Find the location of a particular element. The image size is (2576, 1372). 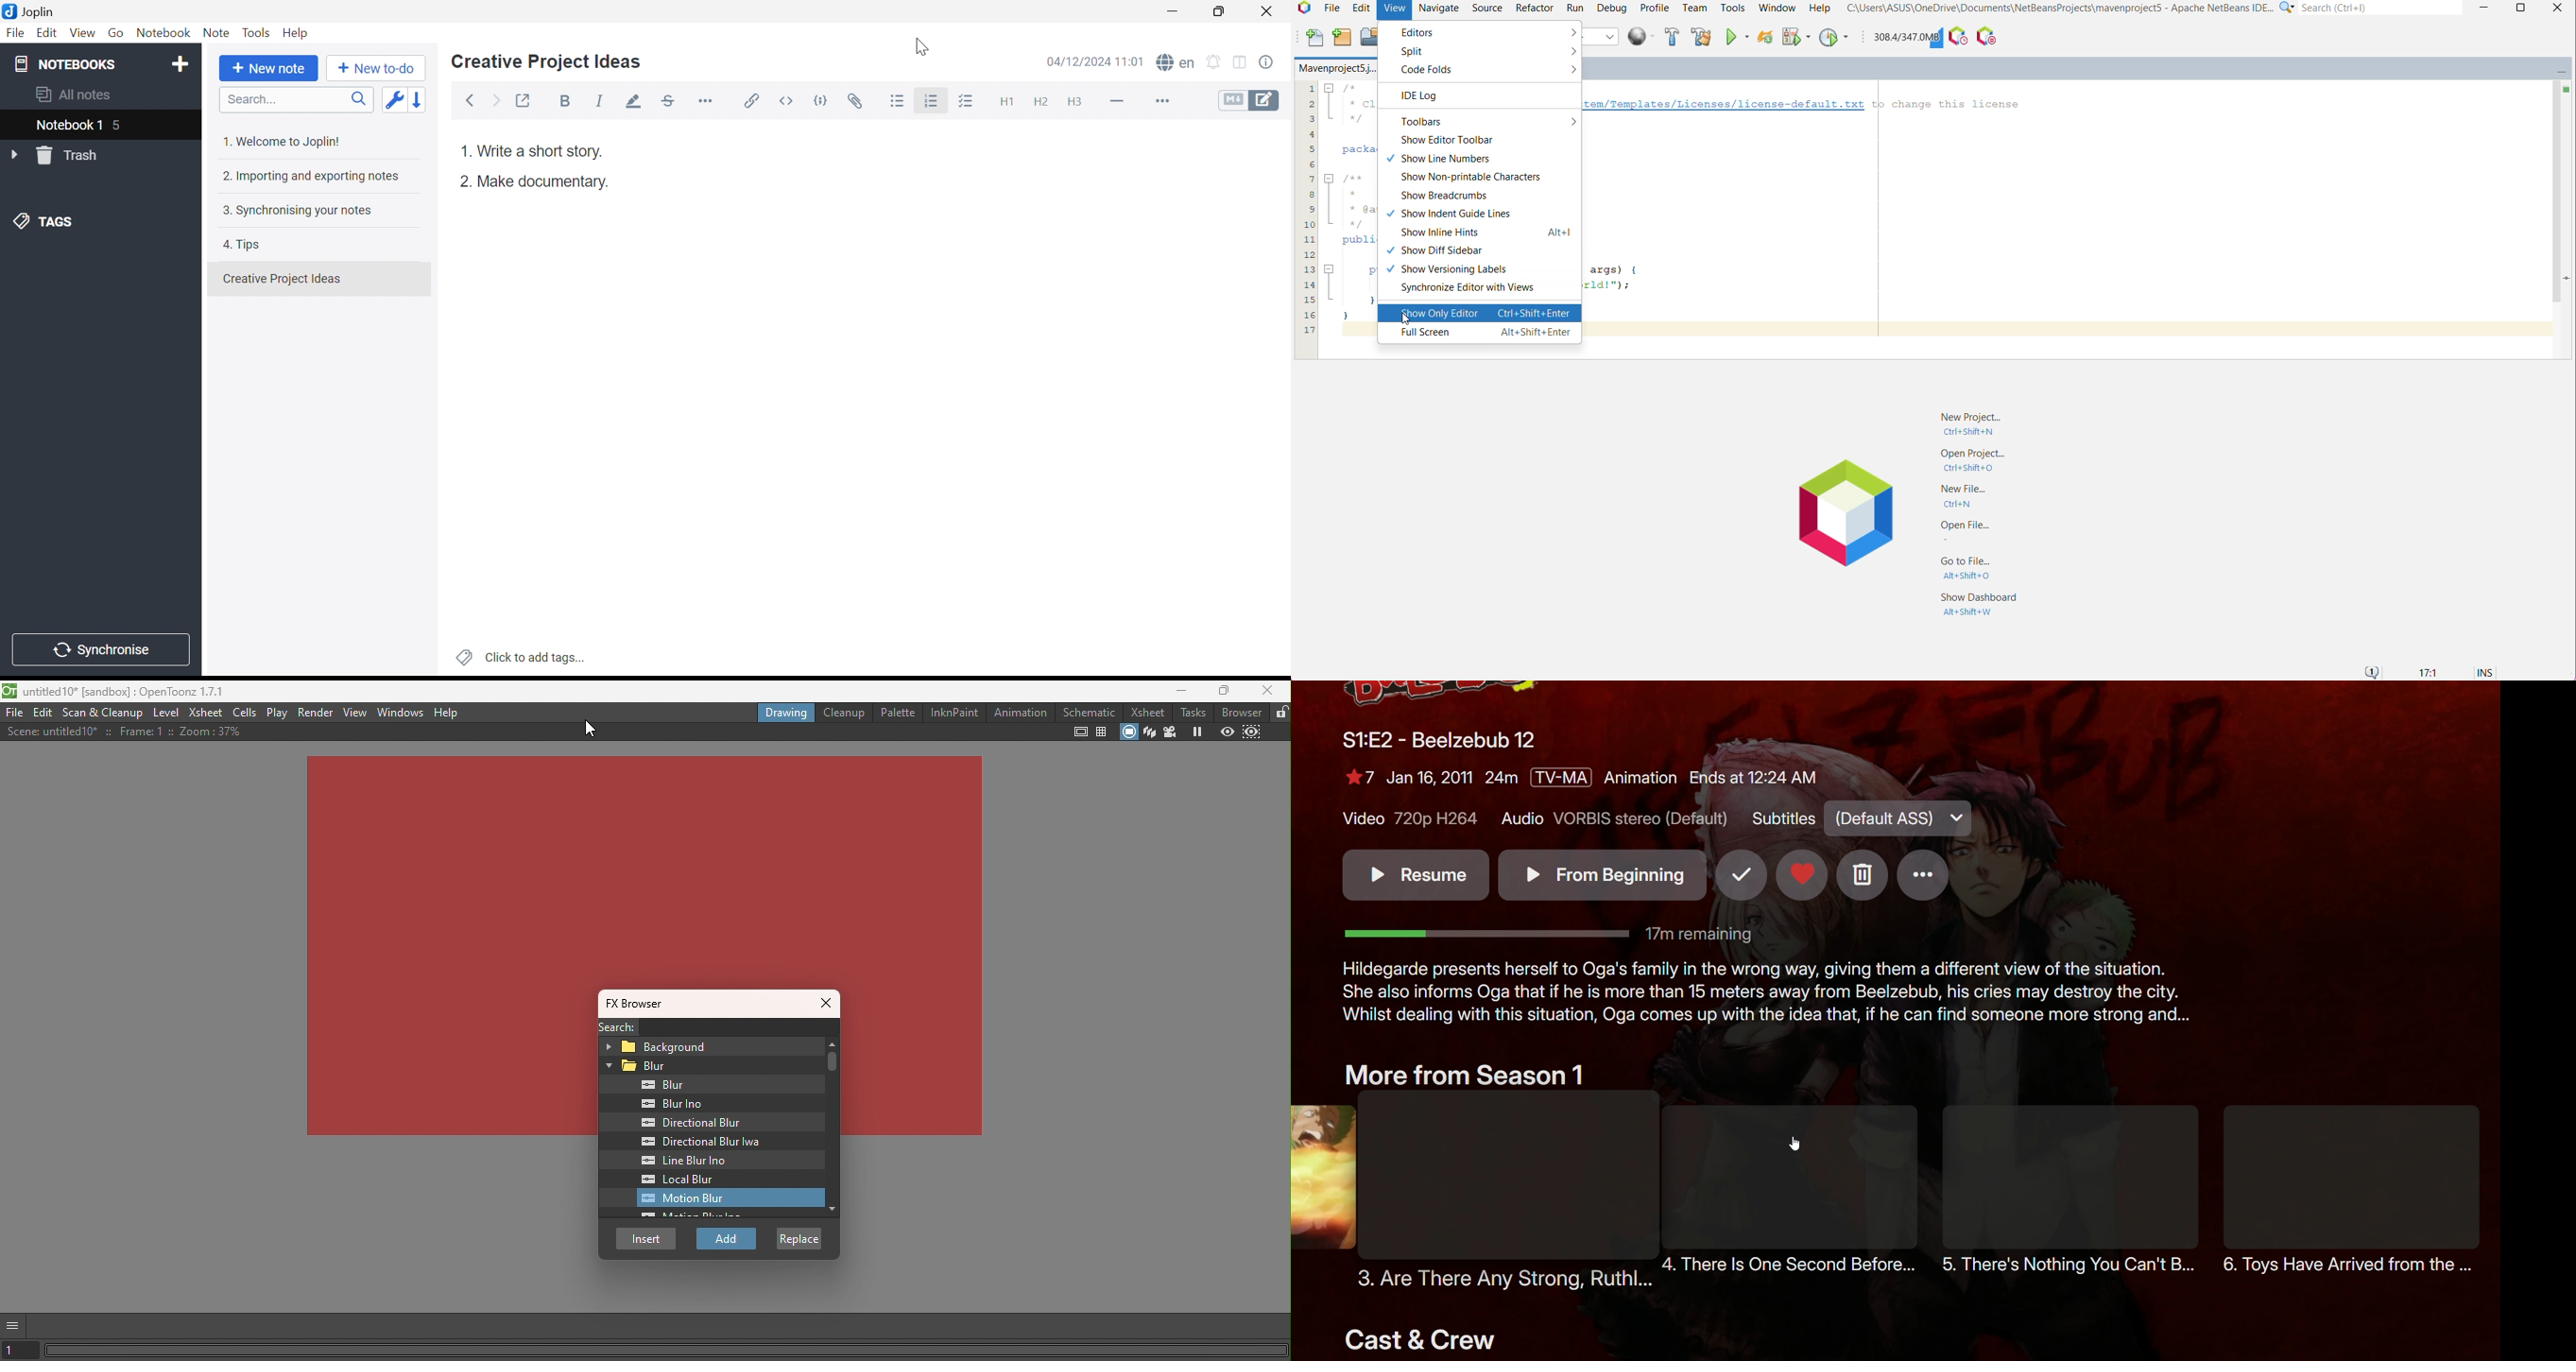

Show Versioning Labels is located at coordinates (1469, 269).